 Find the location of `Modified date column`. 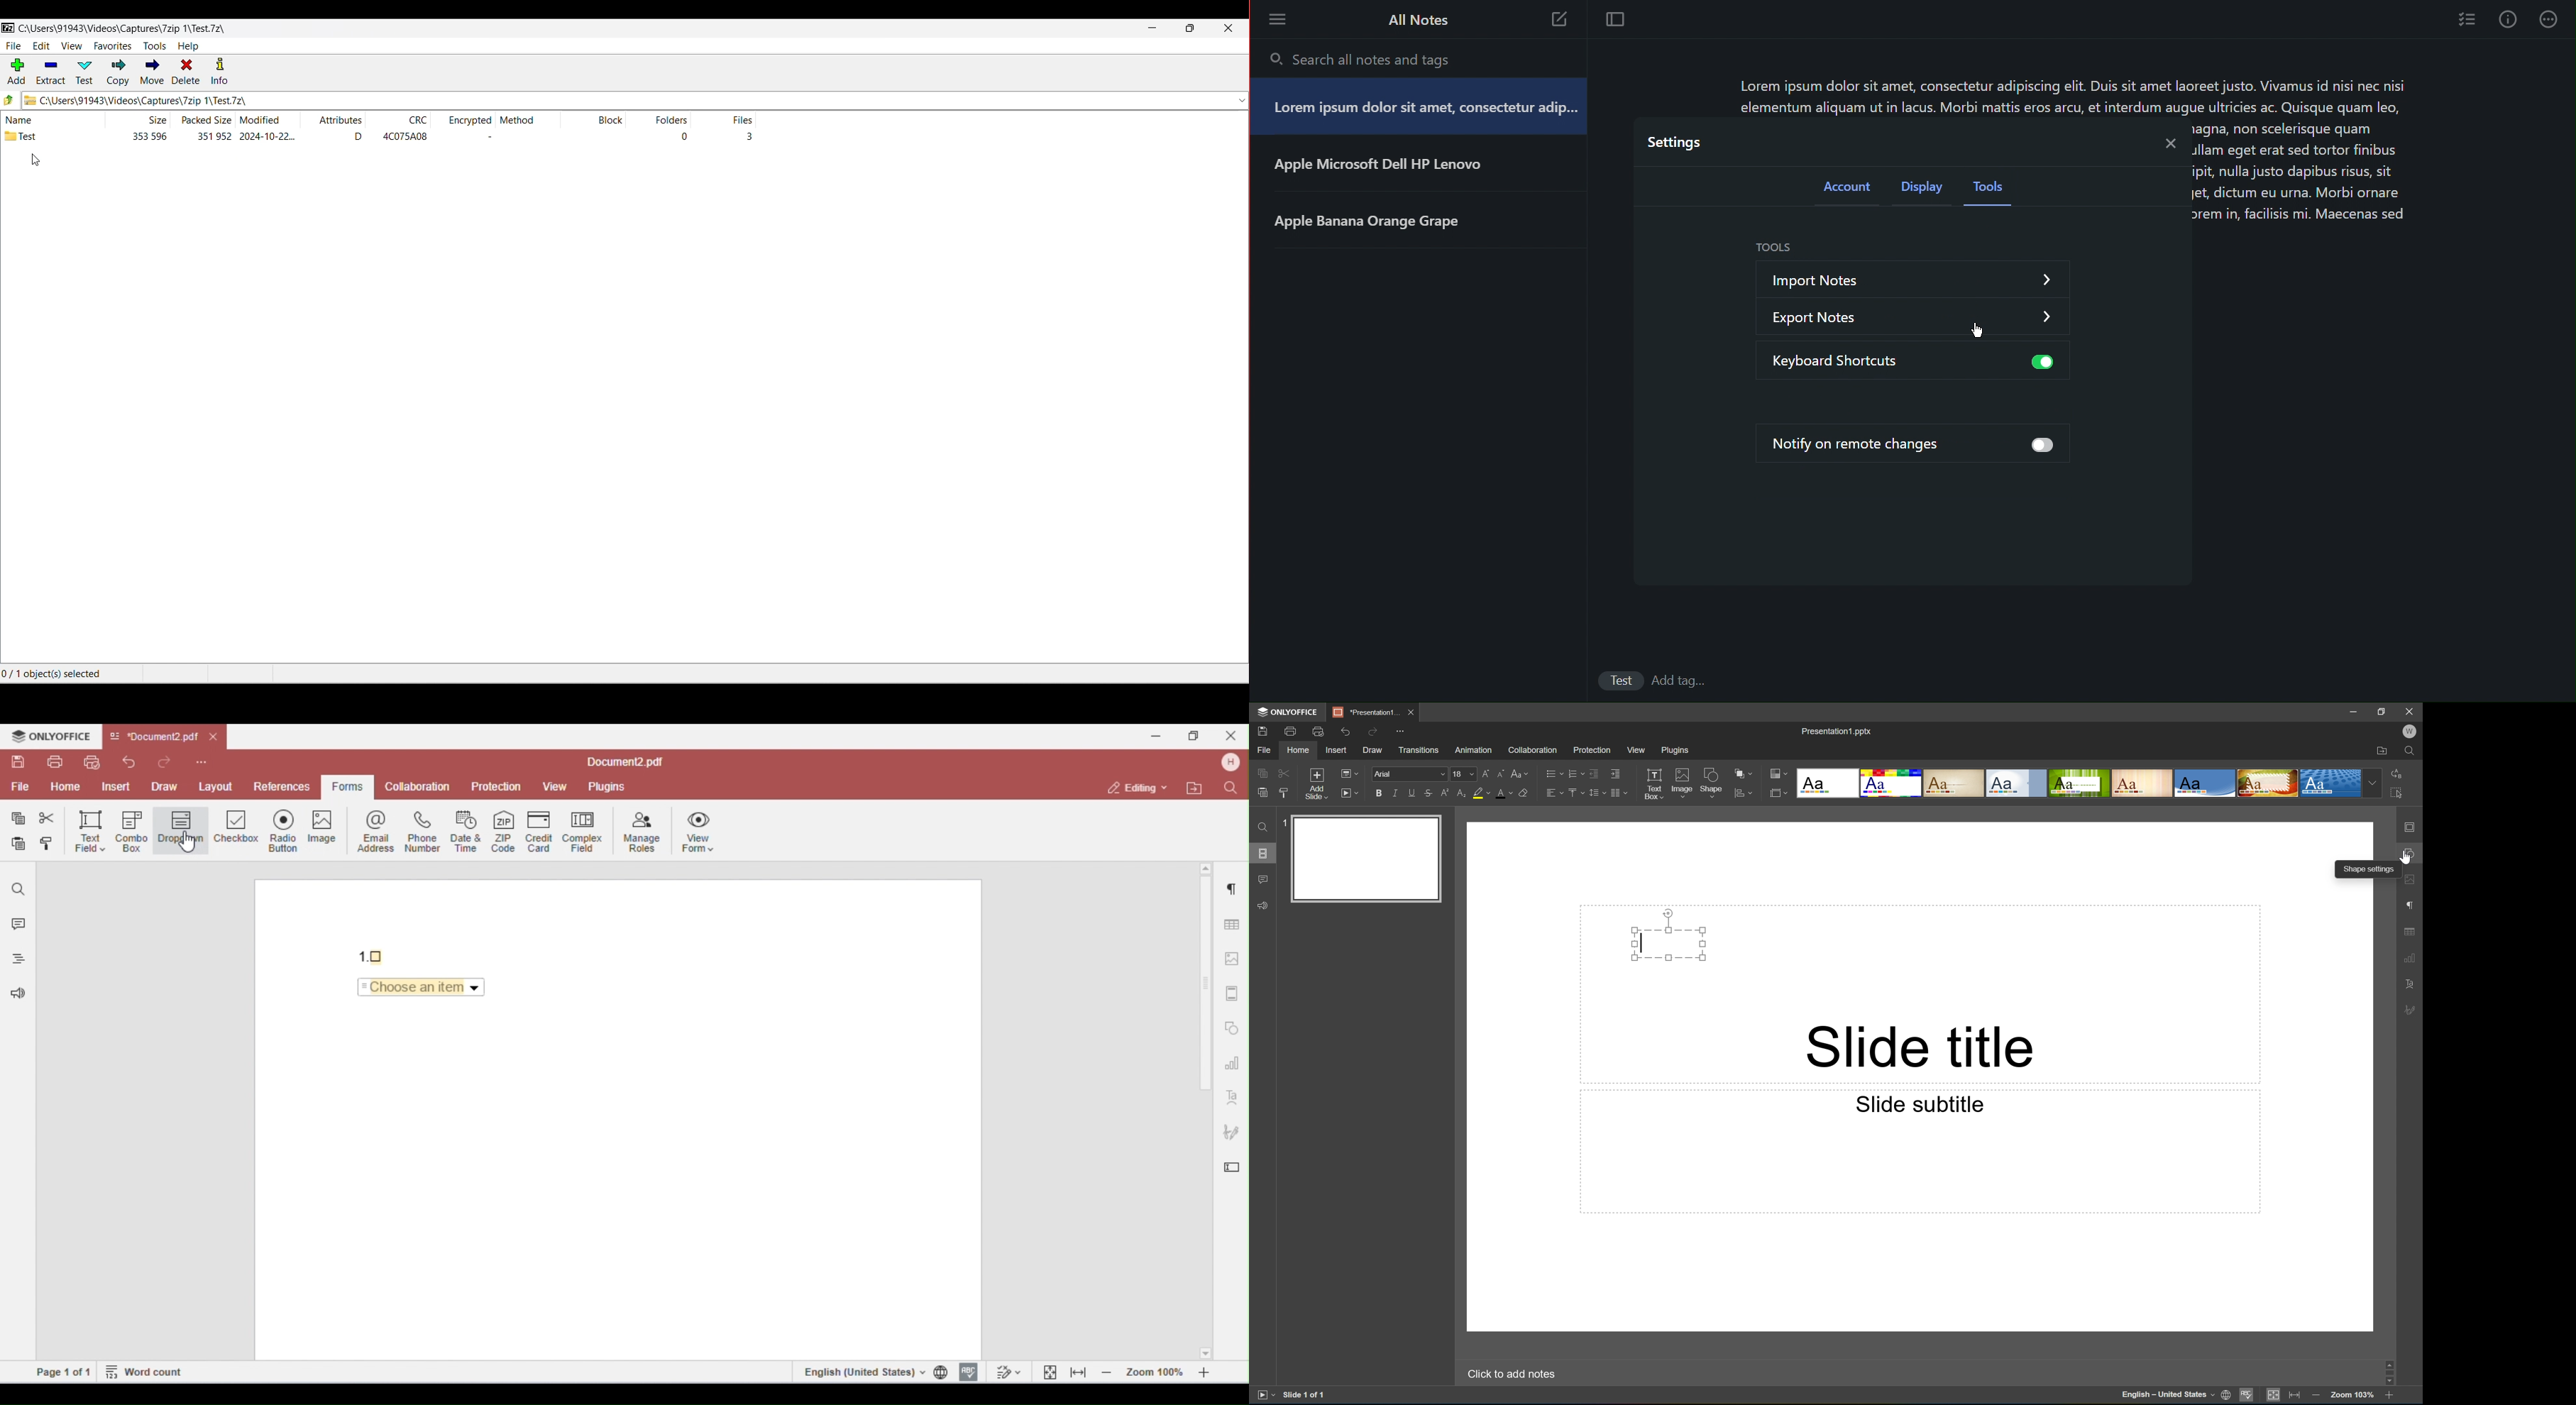

Modified date column is located at coordinates (262, 119).